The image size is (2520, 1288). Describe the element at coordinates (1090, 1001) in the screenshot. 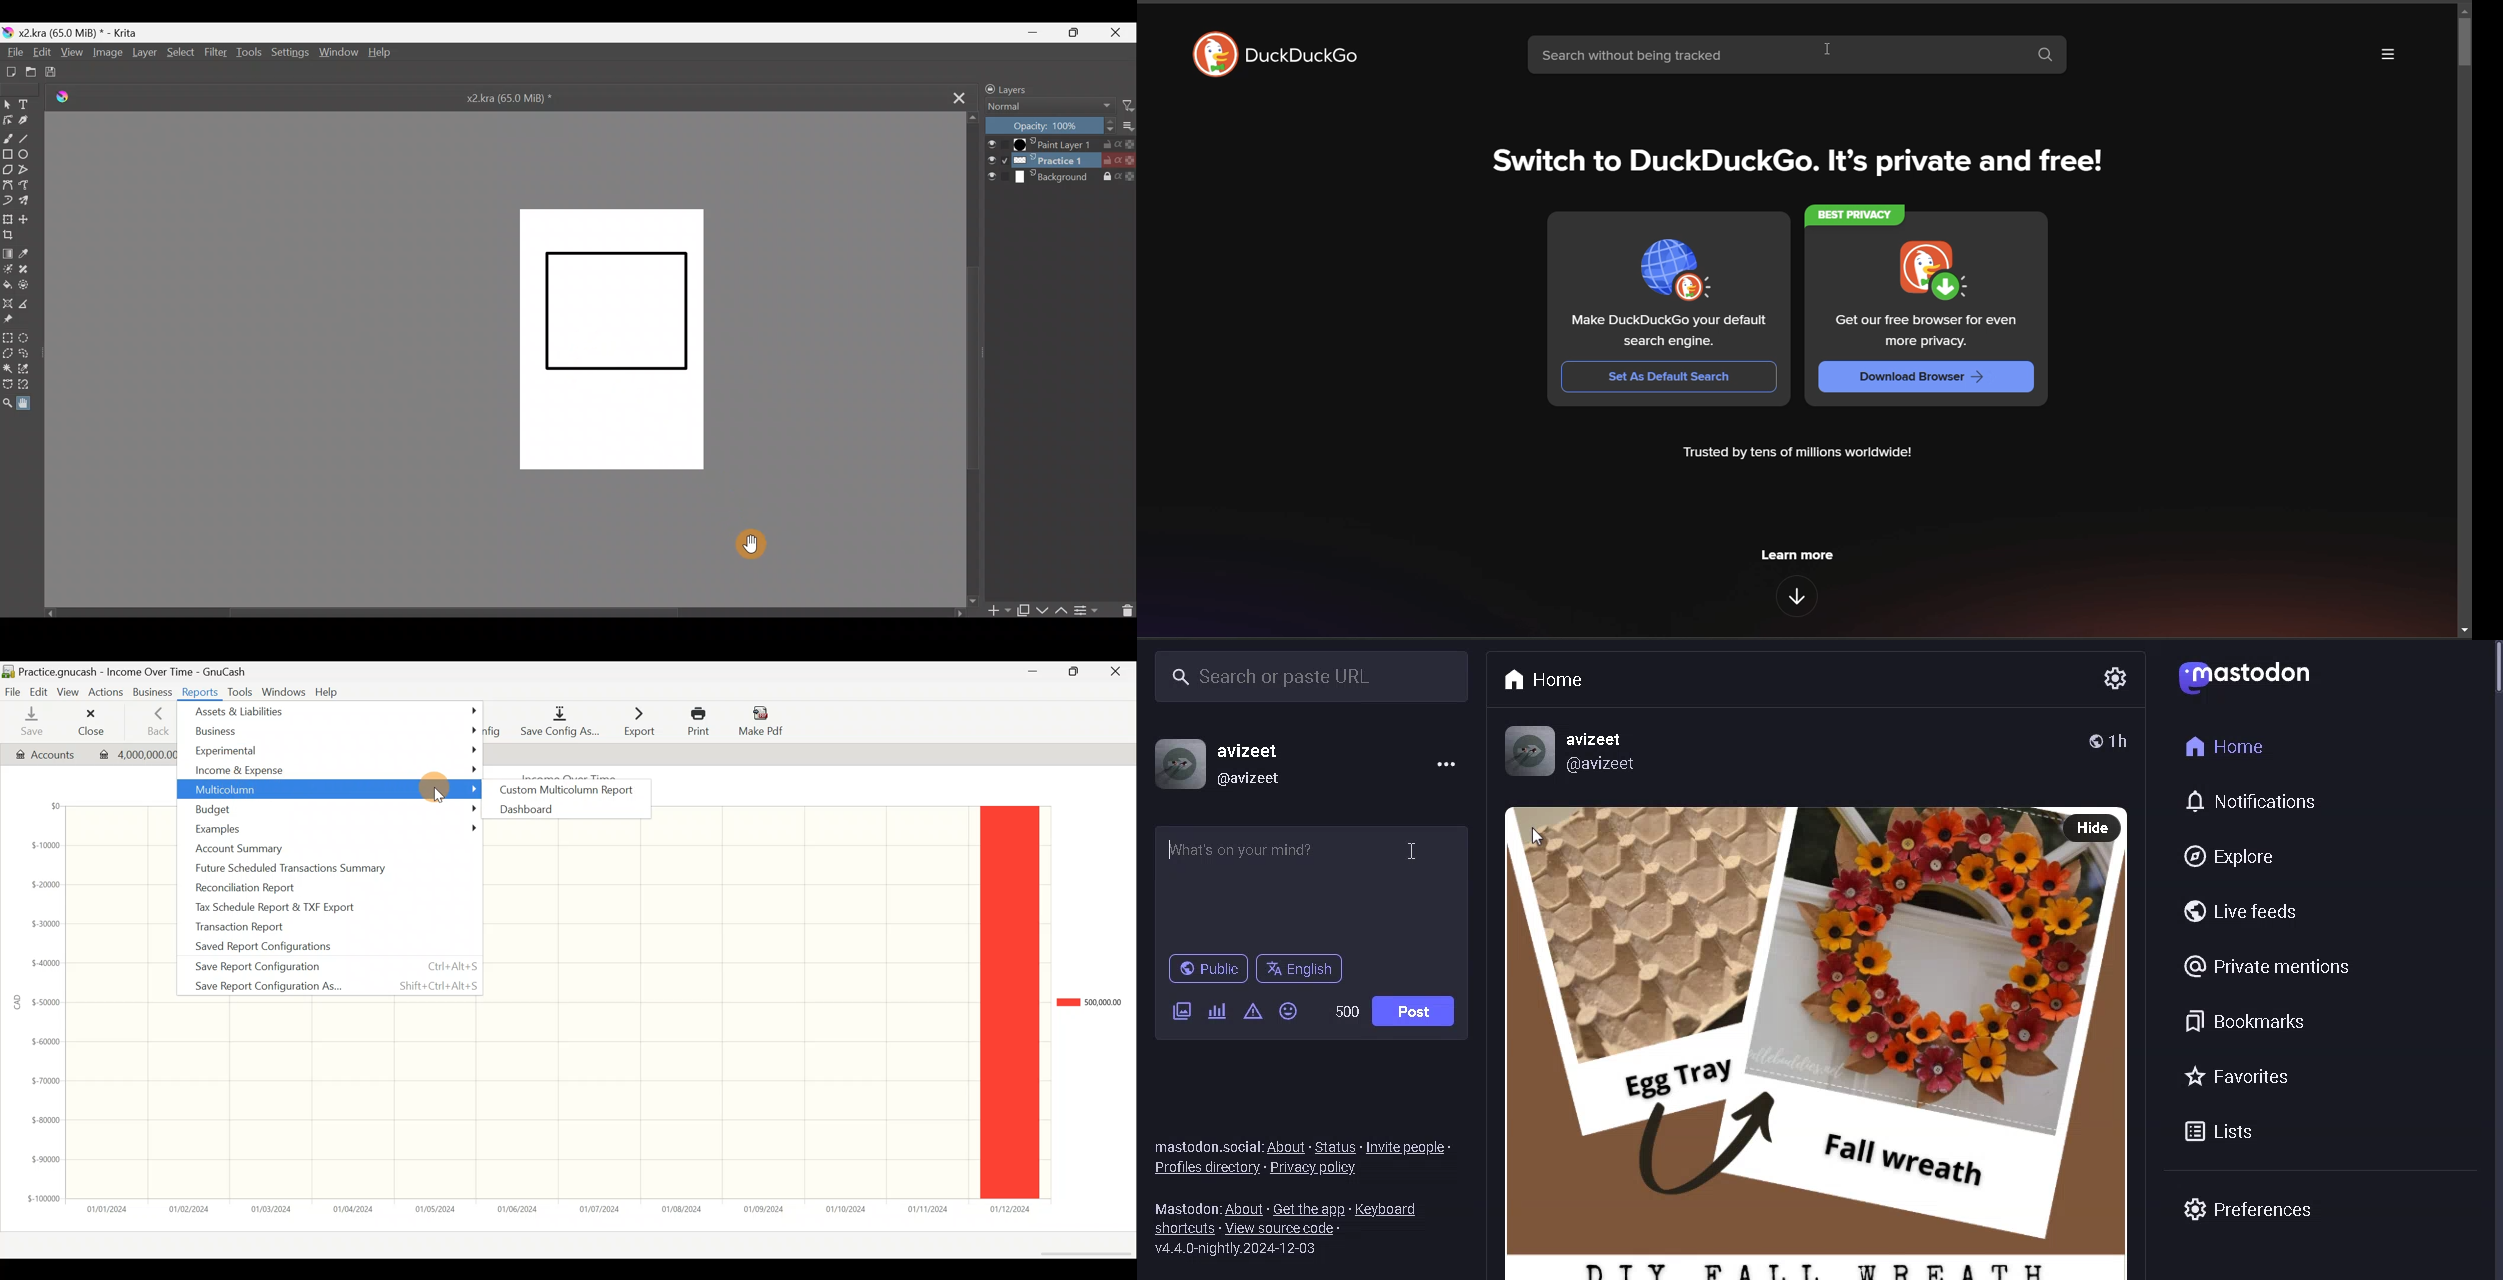

I see `Chart legend` at that location.